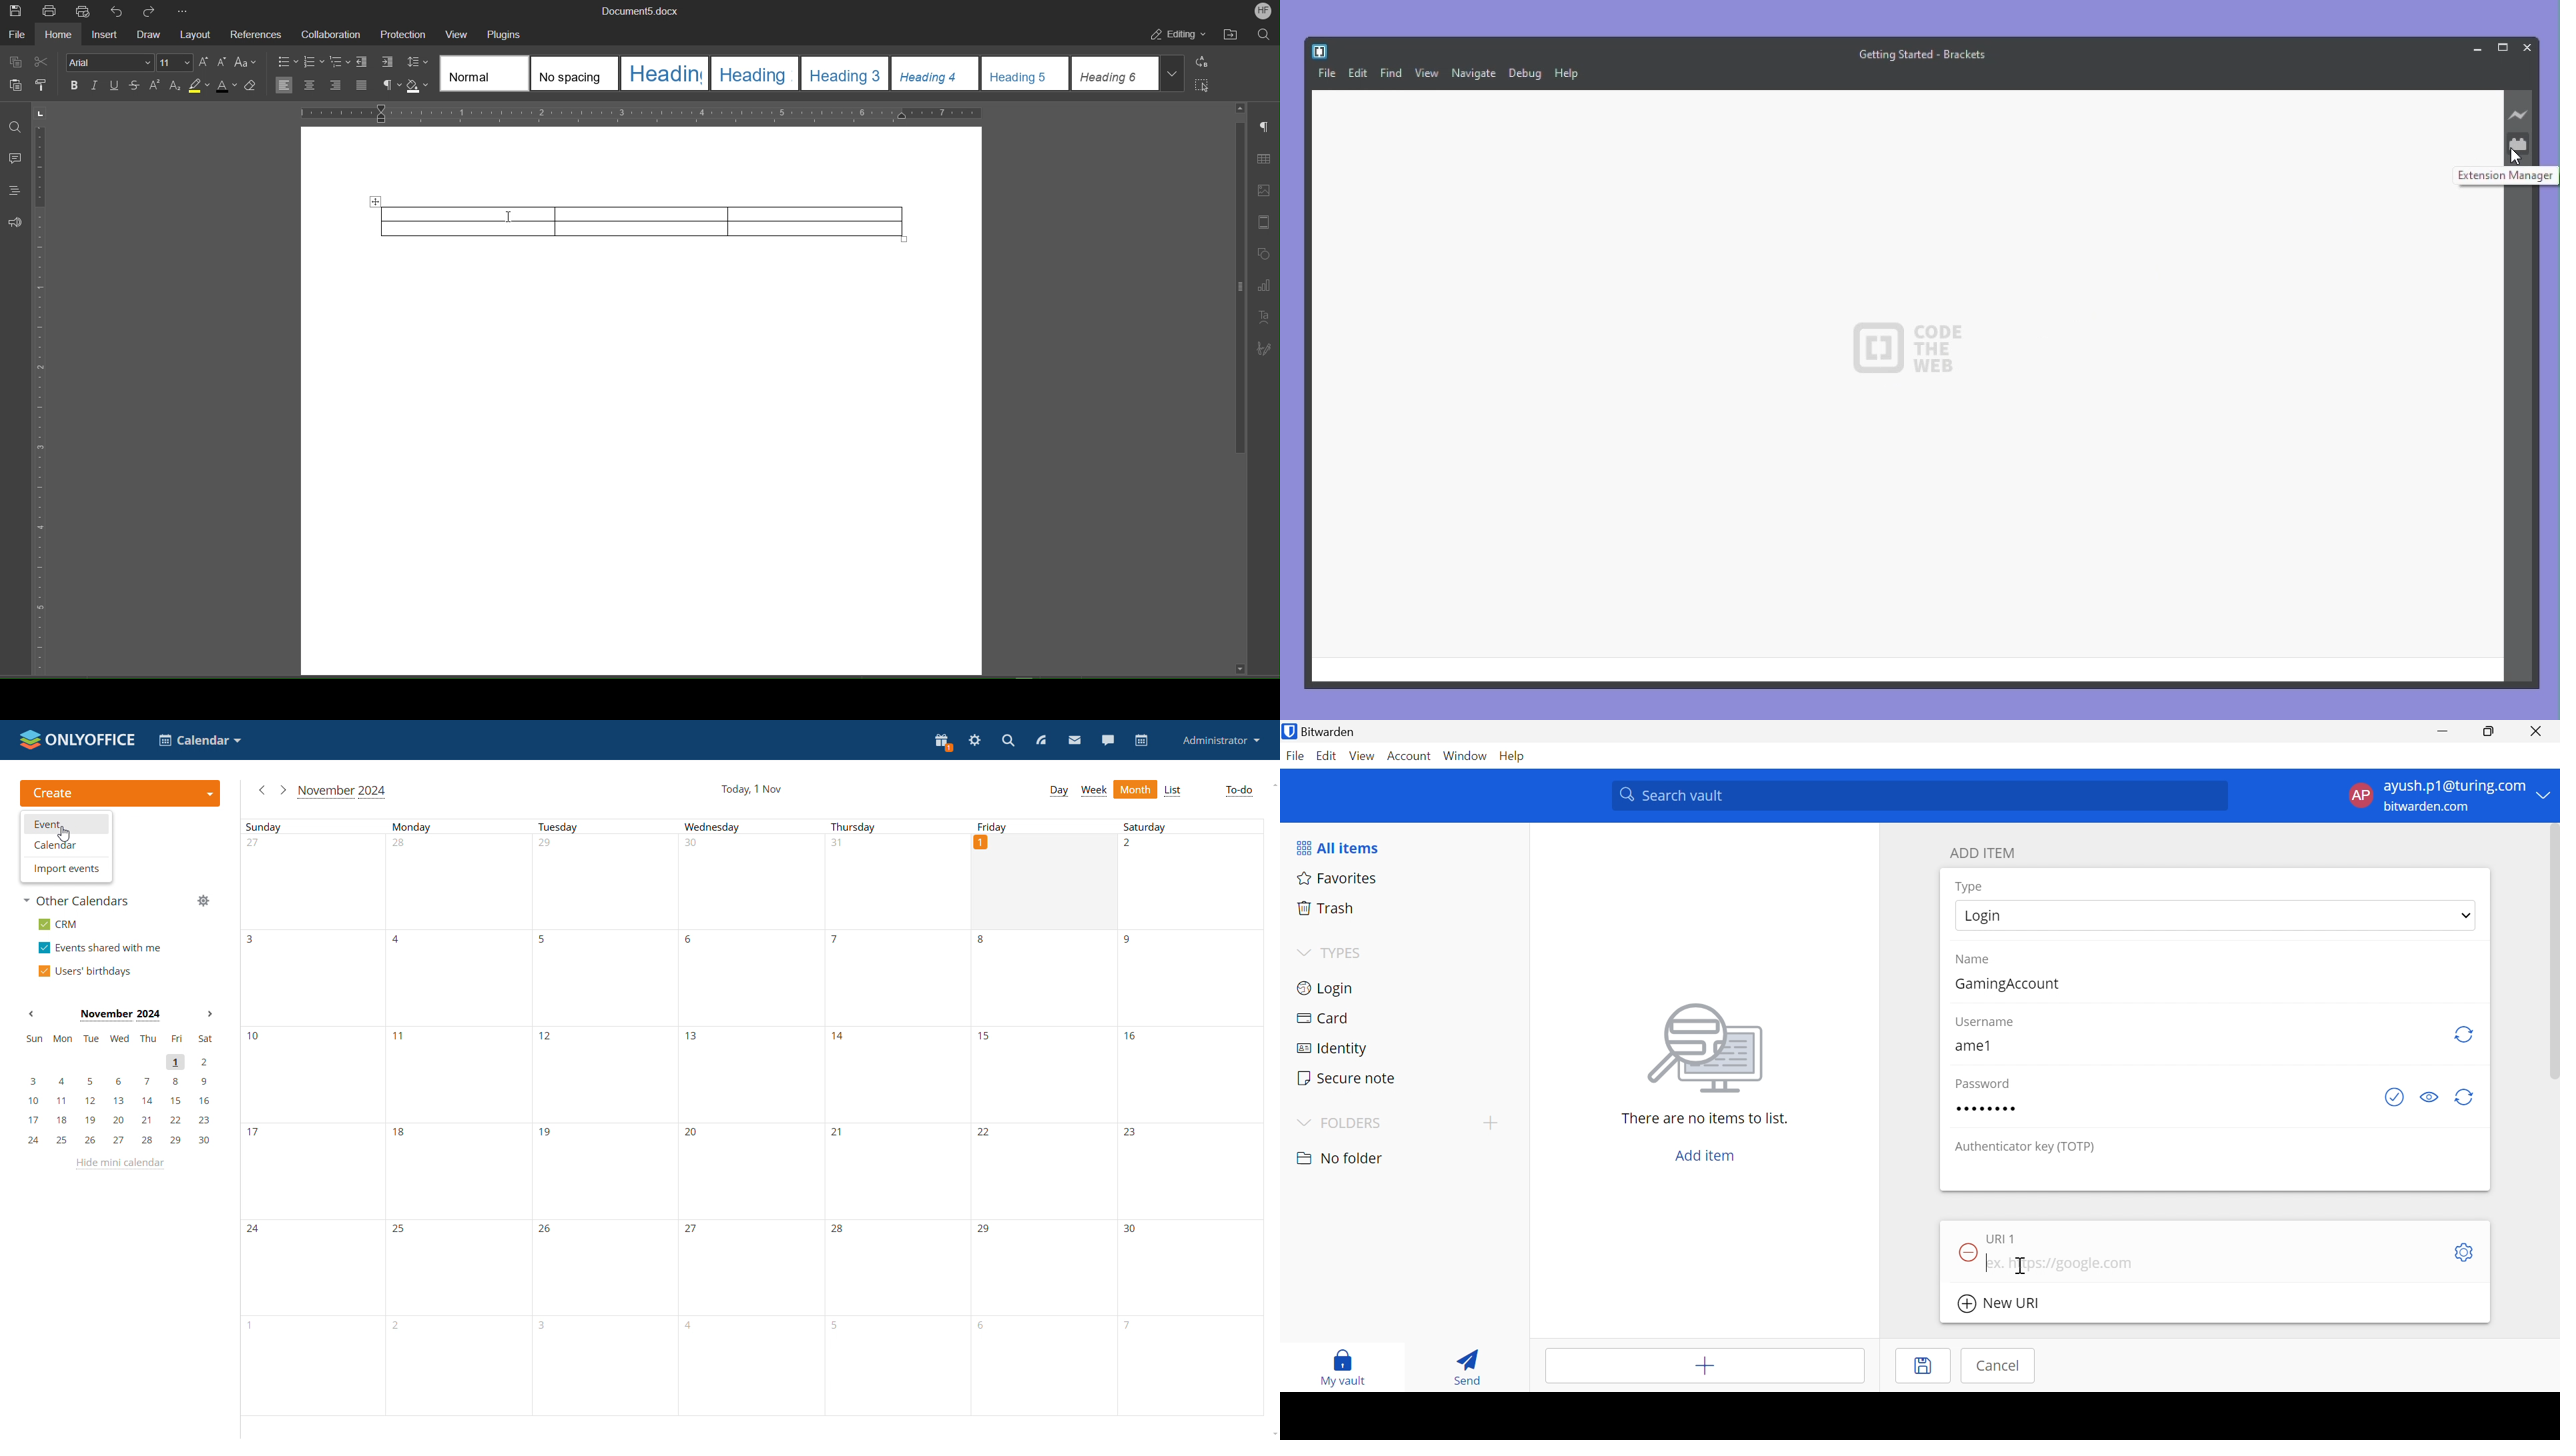 This screenshot has width=2576, height=1456. I want to click on Generate password, so click(2466, 1097).